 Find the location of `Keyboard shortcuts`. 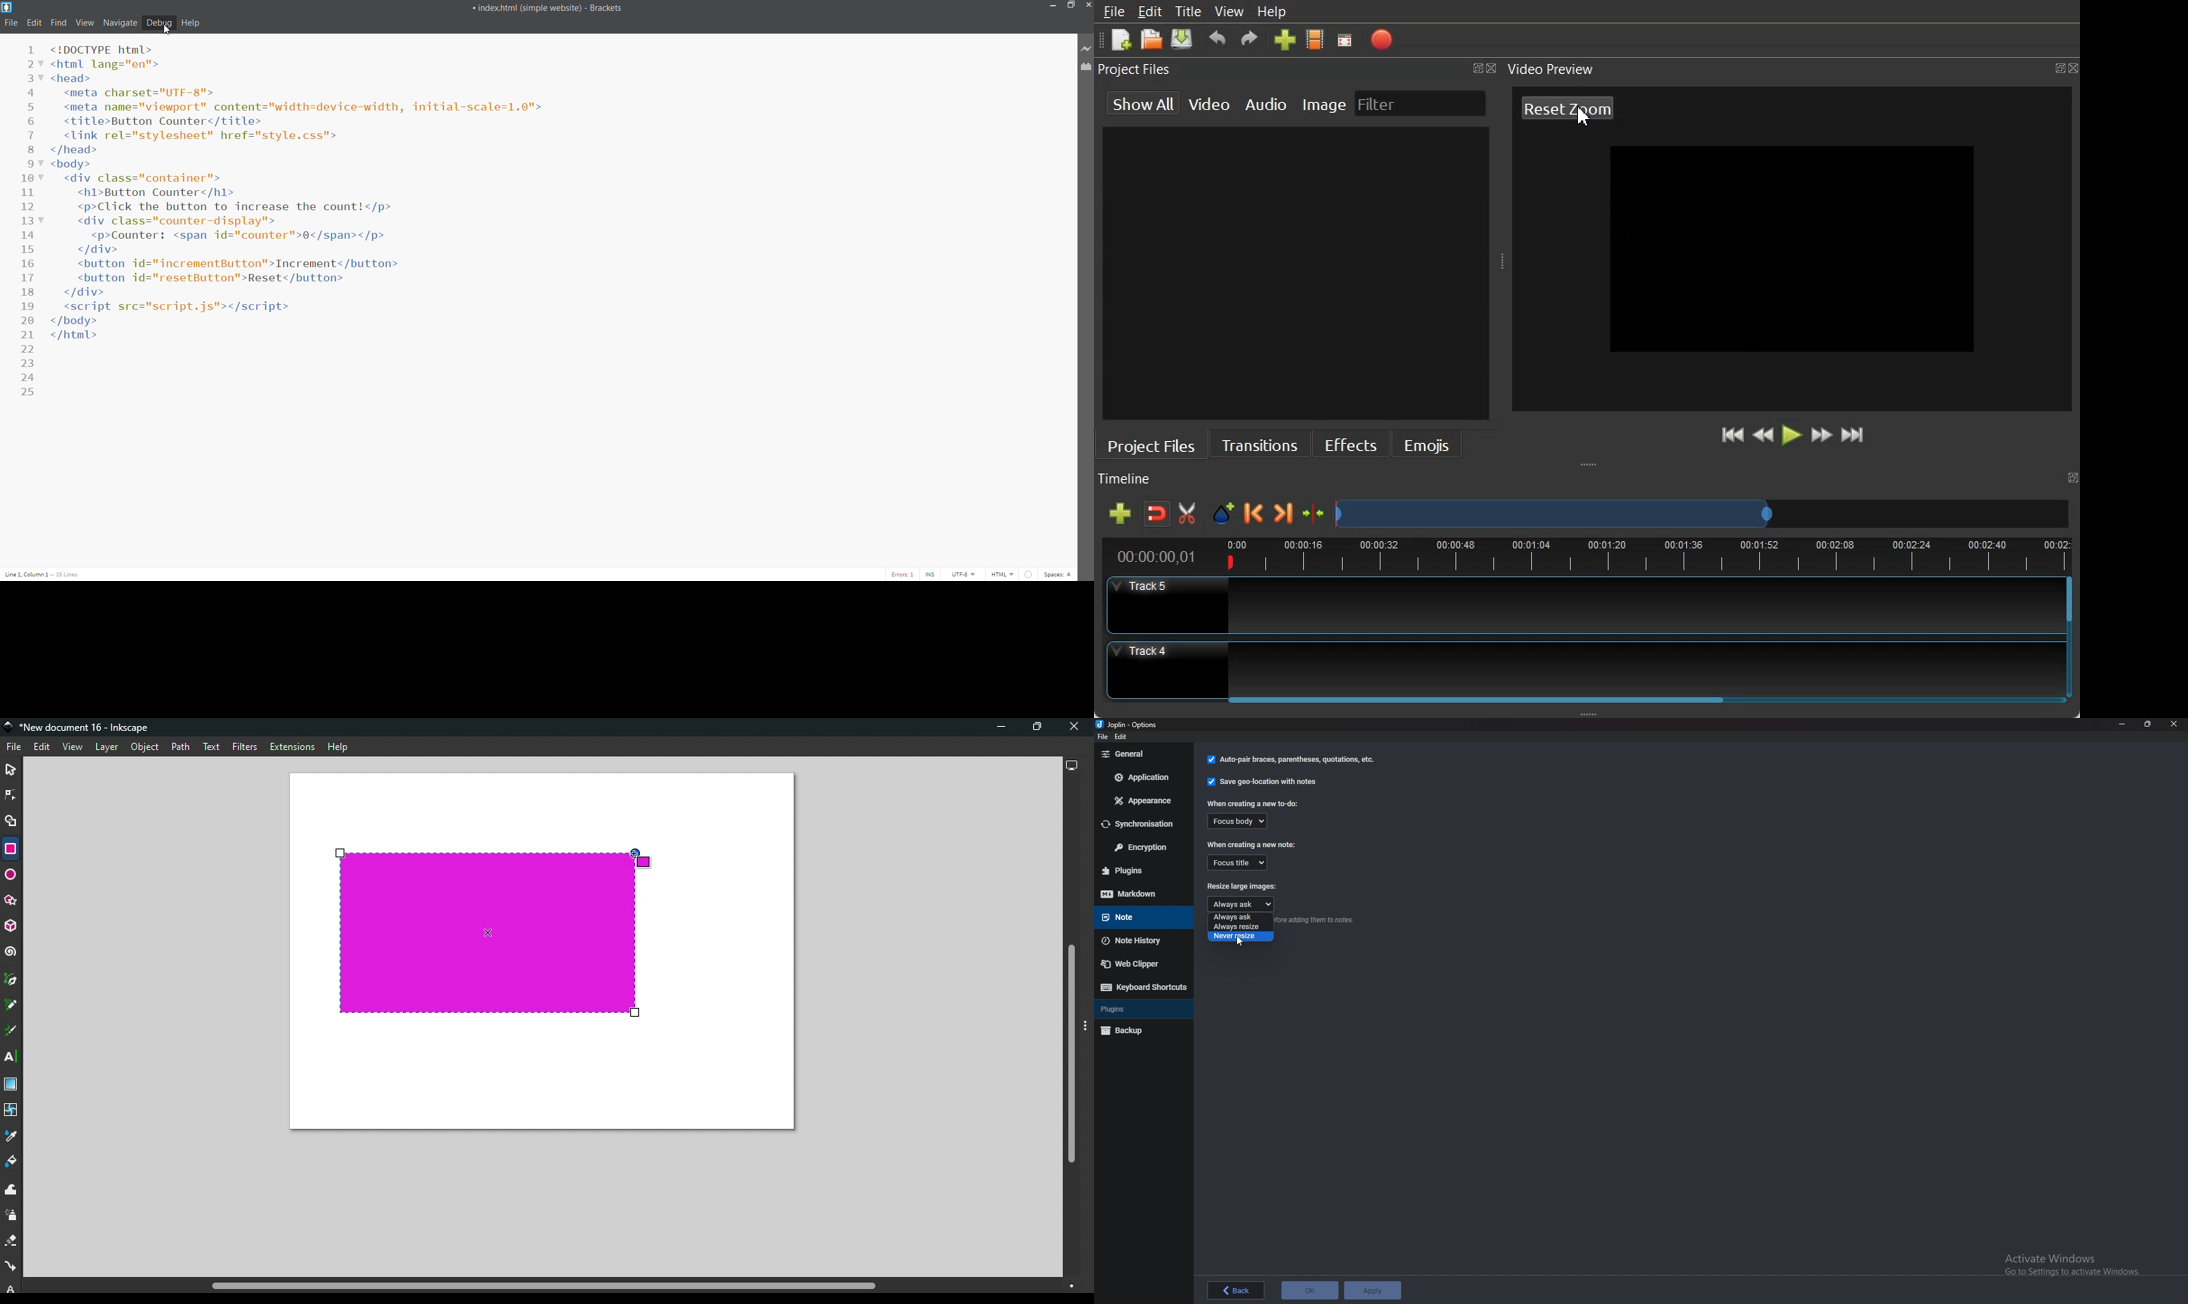

Keyboard shortcuts is located at coordinates (1142, 988).